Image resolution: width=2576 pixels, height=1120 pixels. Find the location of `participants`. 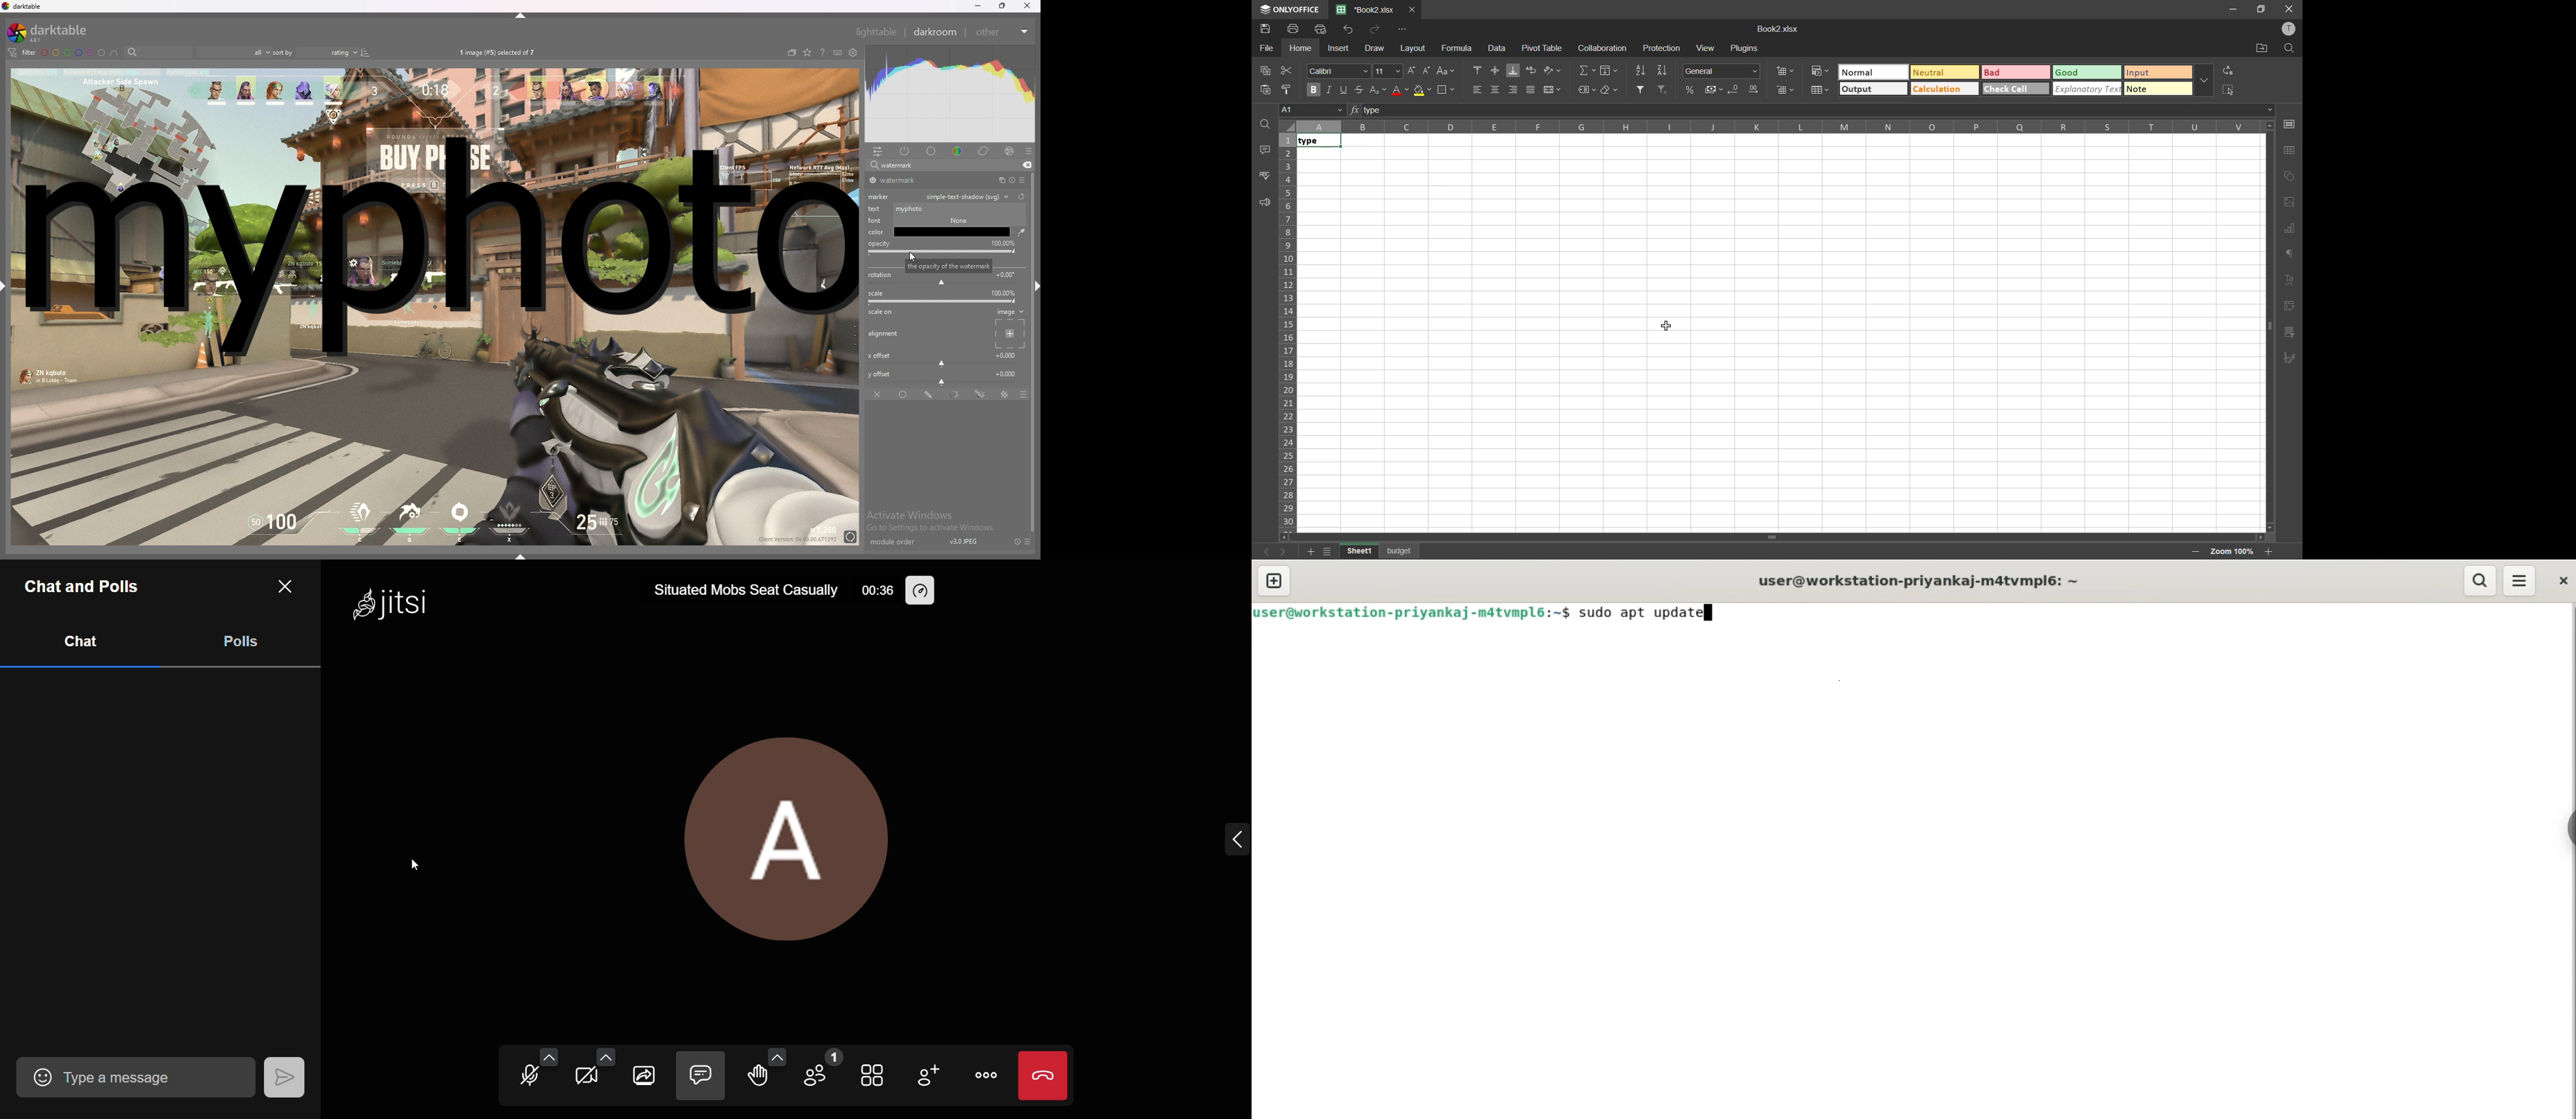

participants is located at coordinates (819, 1065).